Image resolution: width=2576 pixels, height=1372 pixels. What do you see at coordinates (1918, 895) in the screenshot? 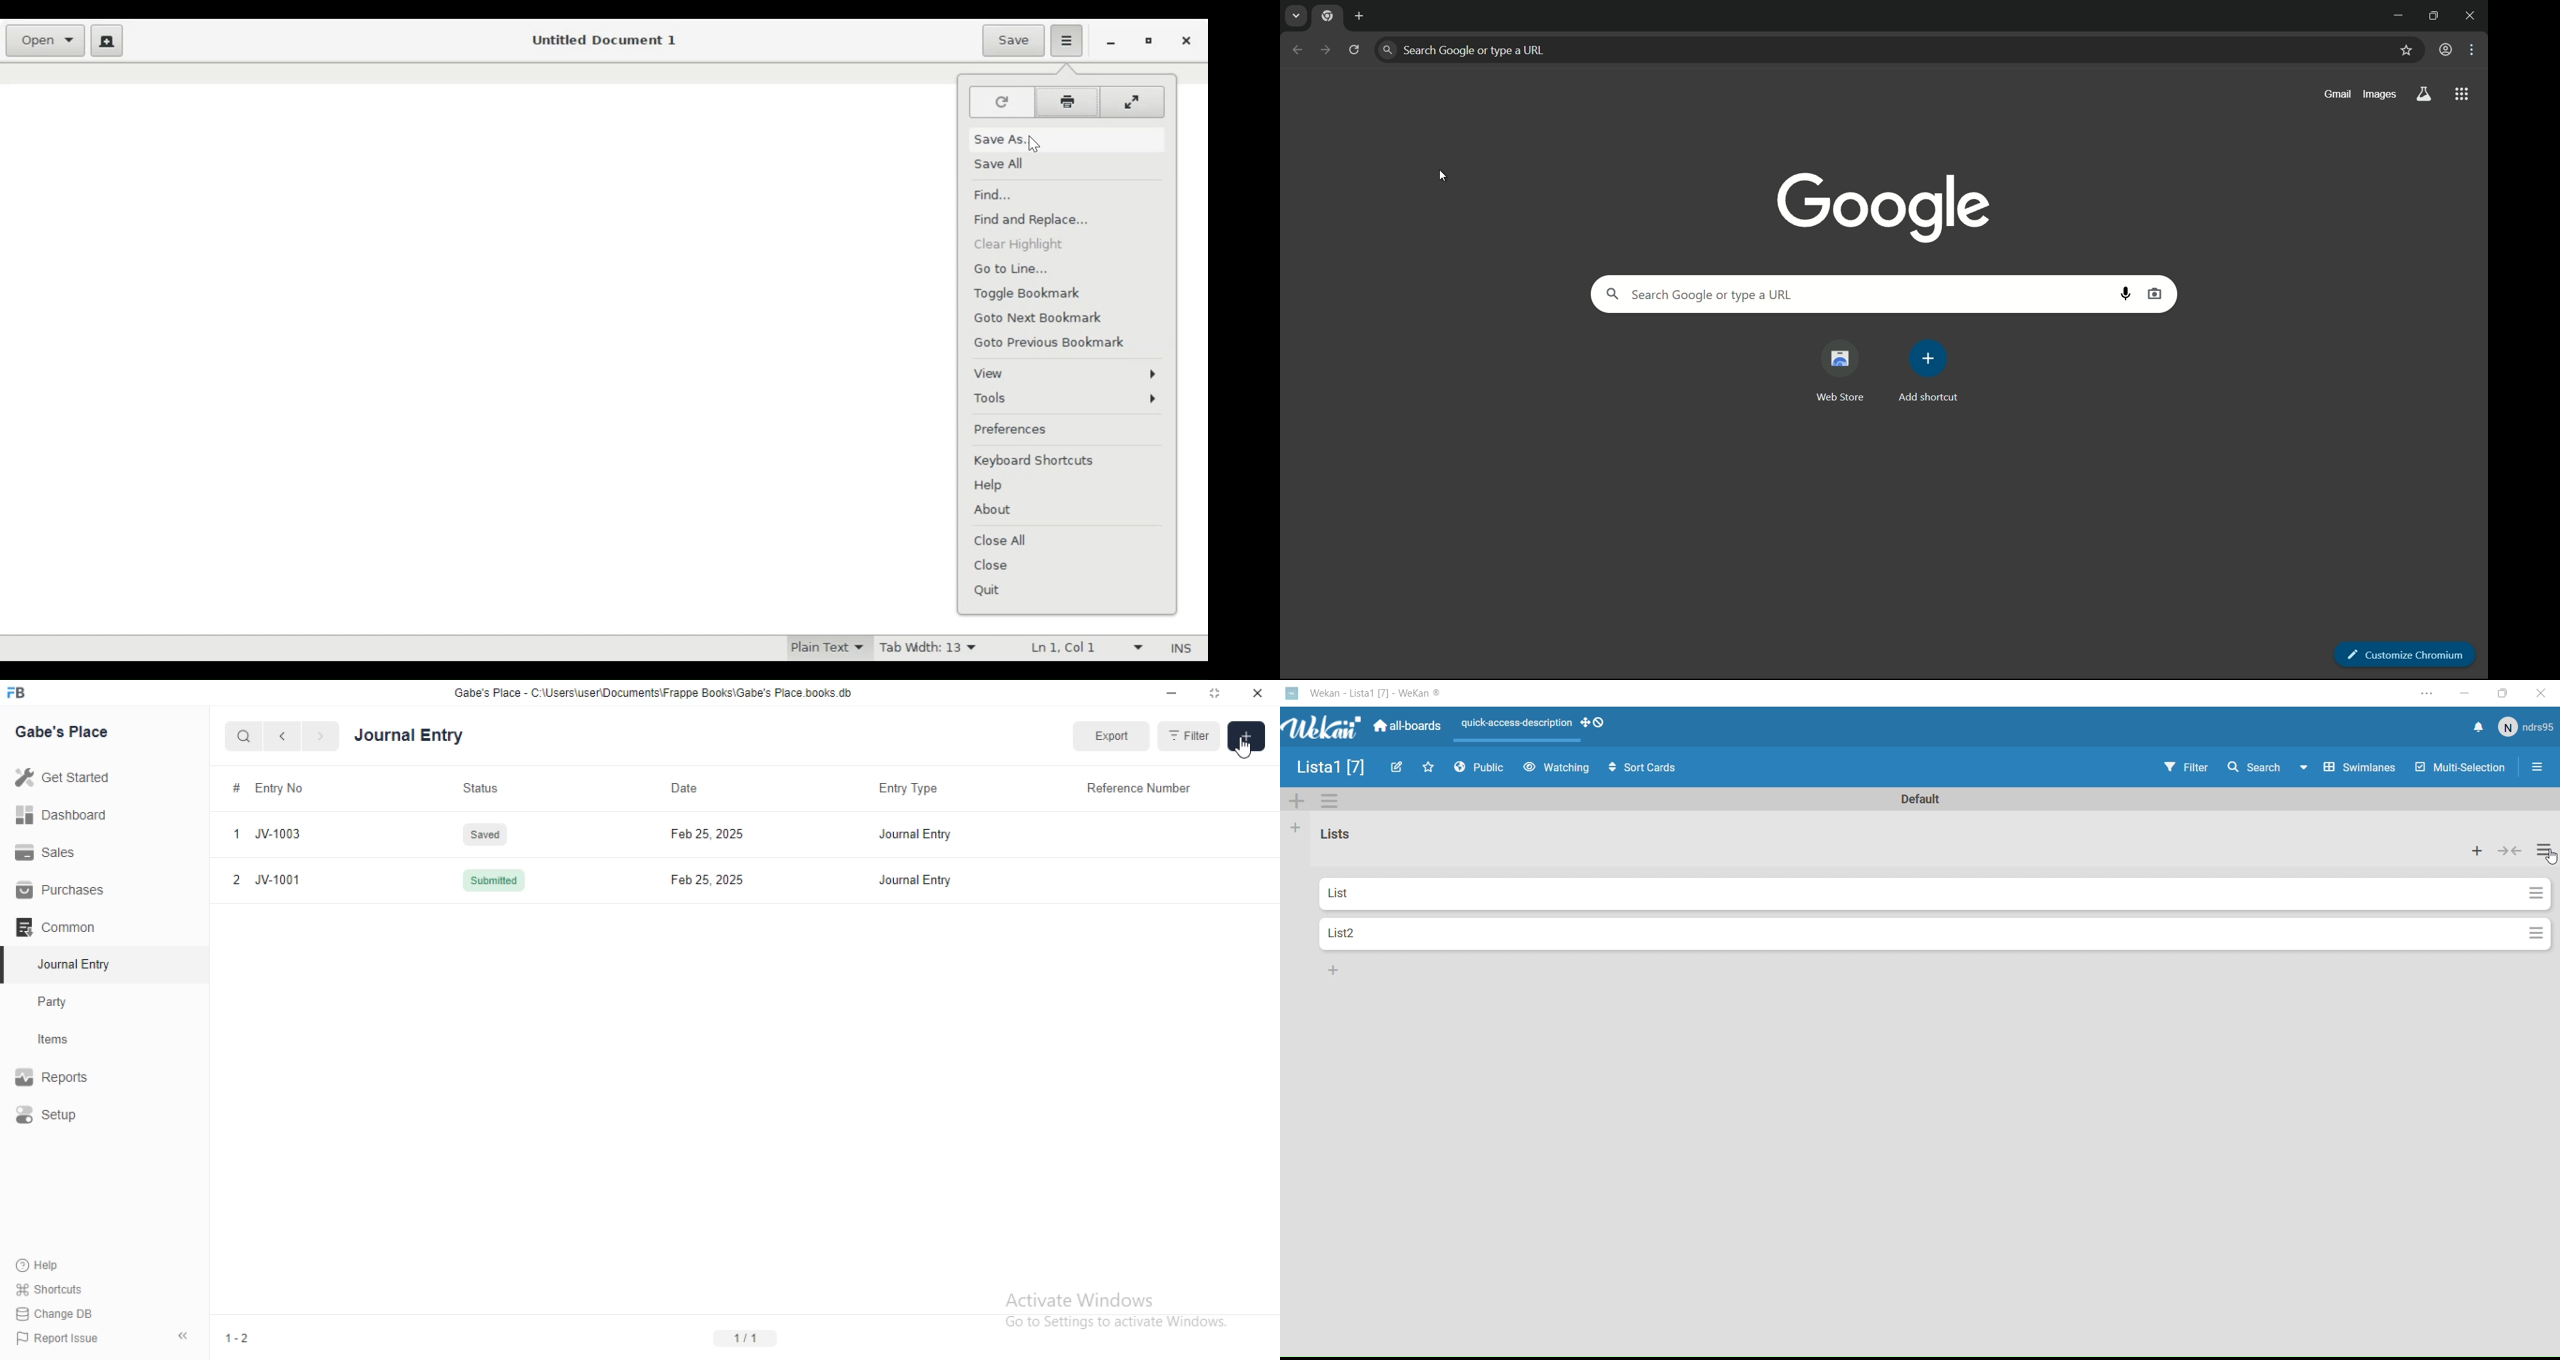
I see `List` at bounding box center [1918, 895].